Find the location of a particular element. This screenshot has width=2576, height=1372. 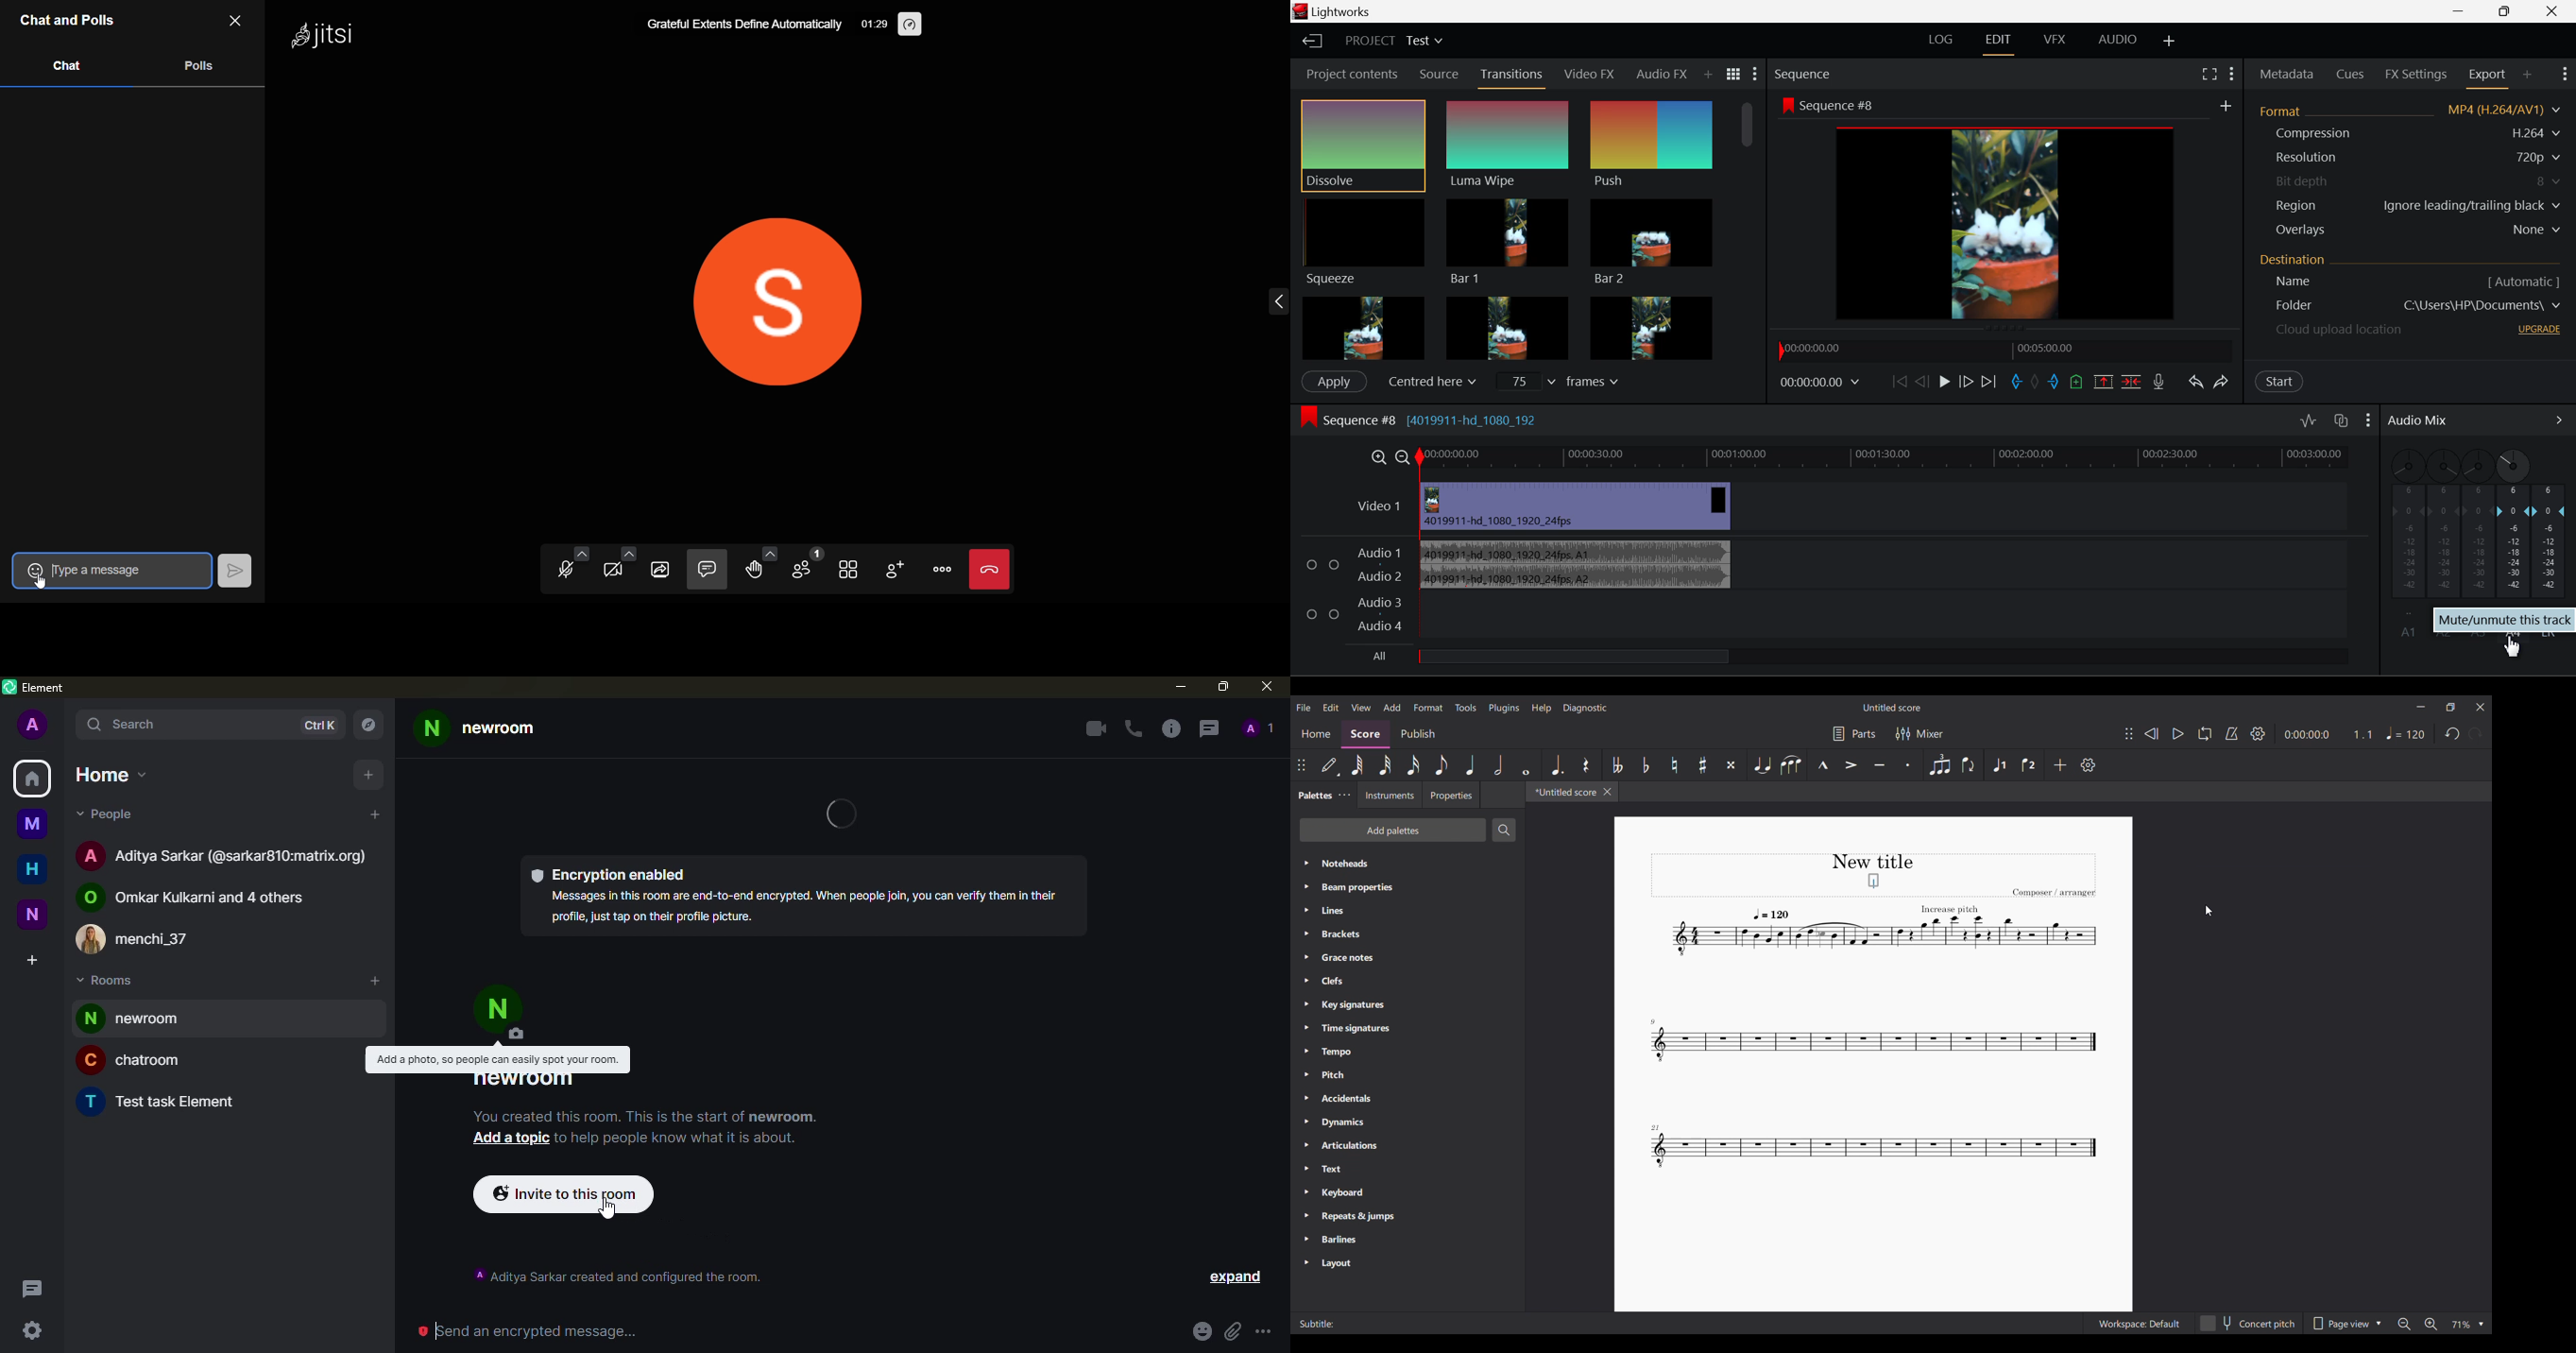

Box 2 is located at coordinates (1507, 327).